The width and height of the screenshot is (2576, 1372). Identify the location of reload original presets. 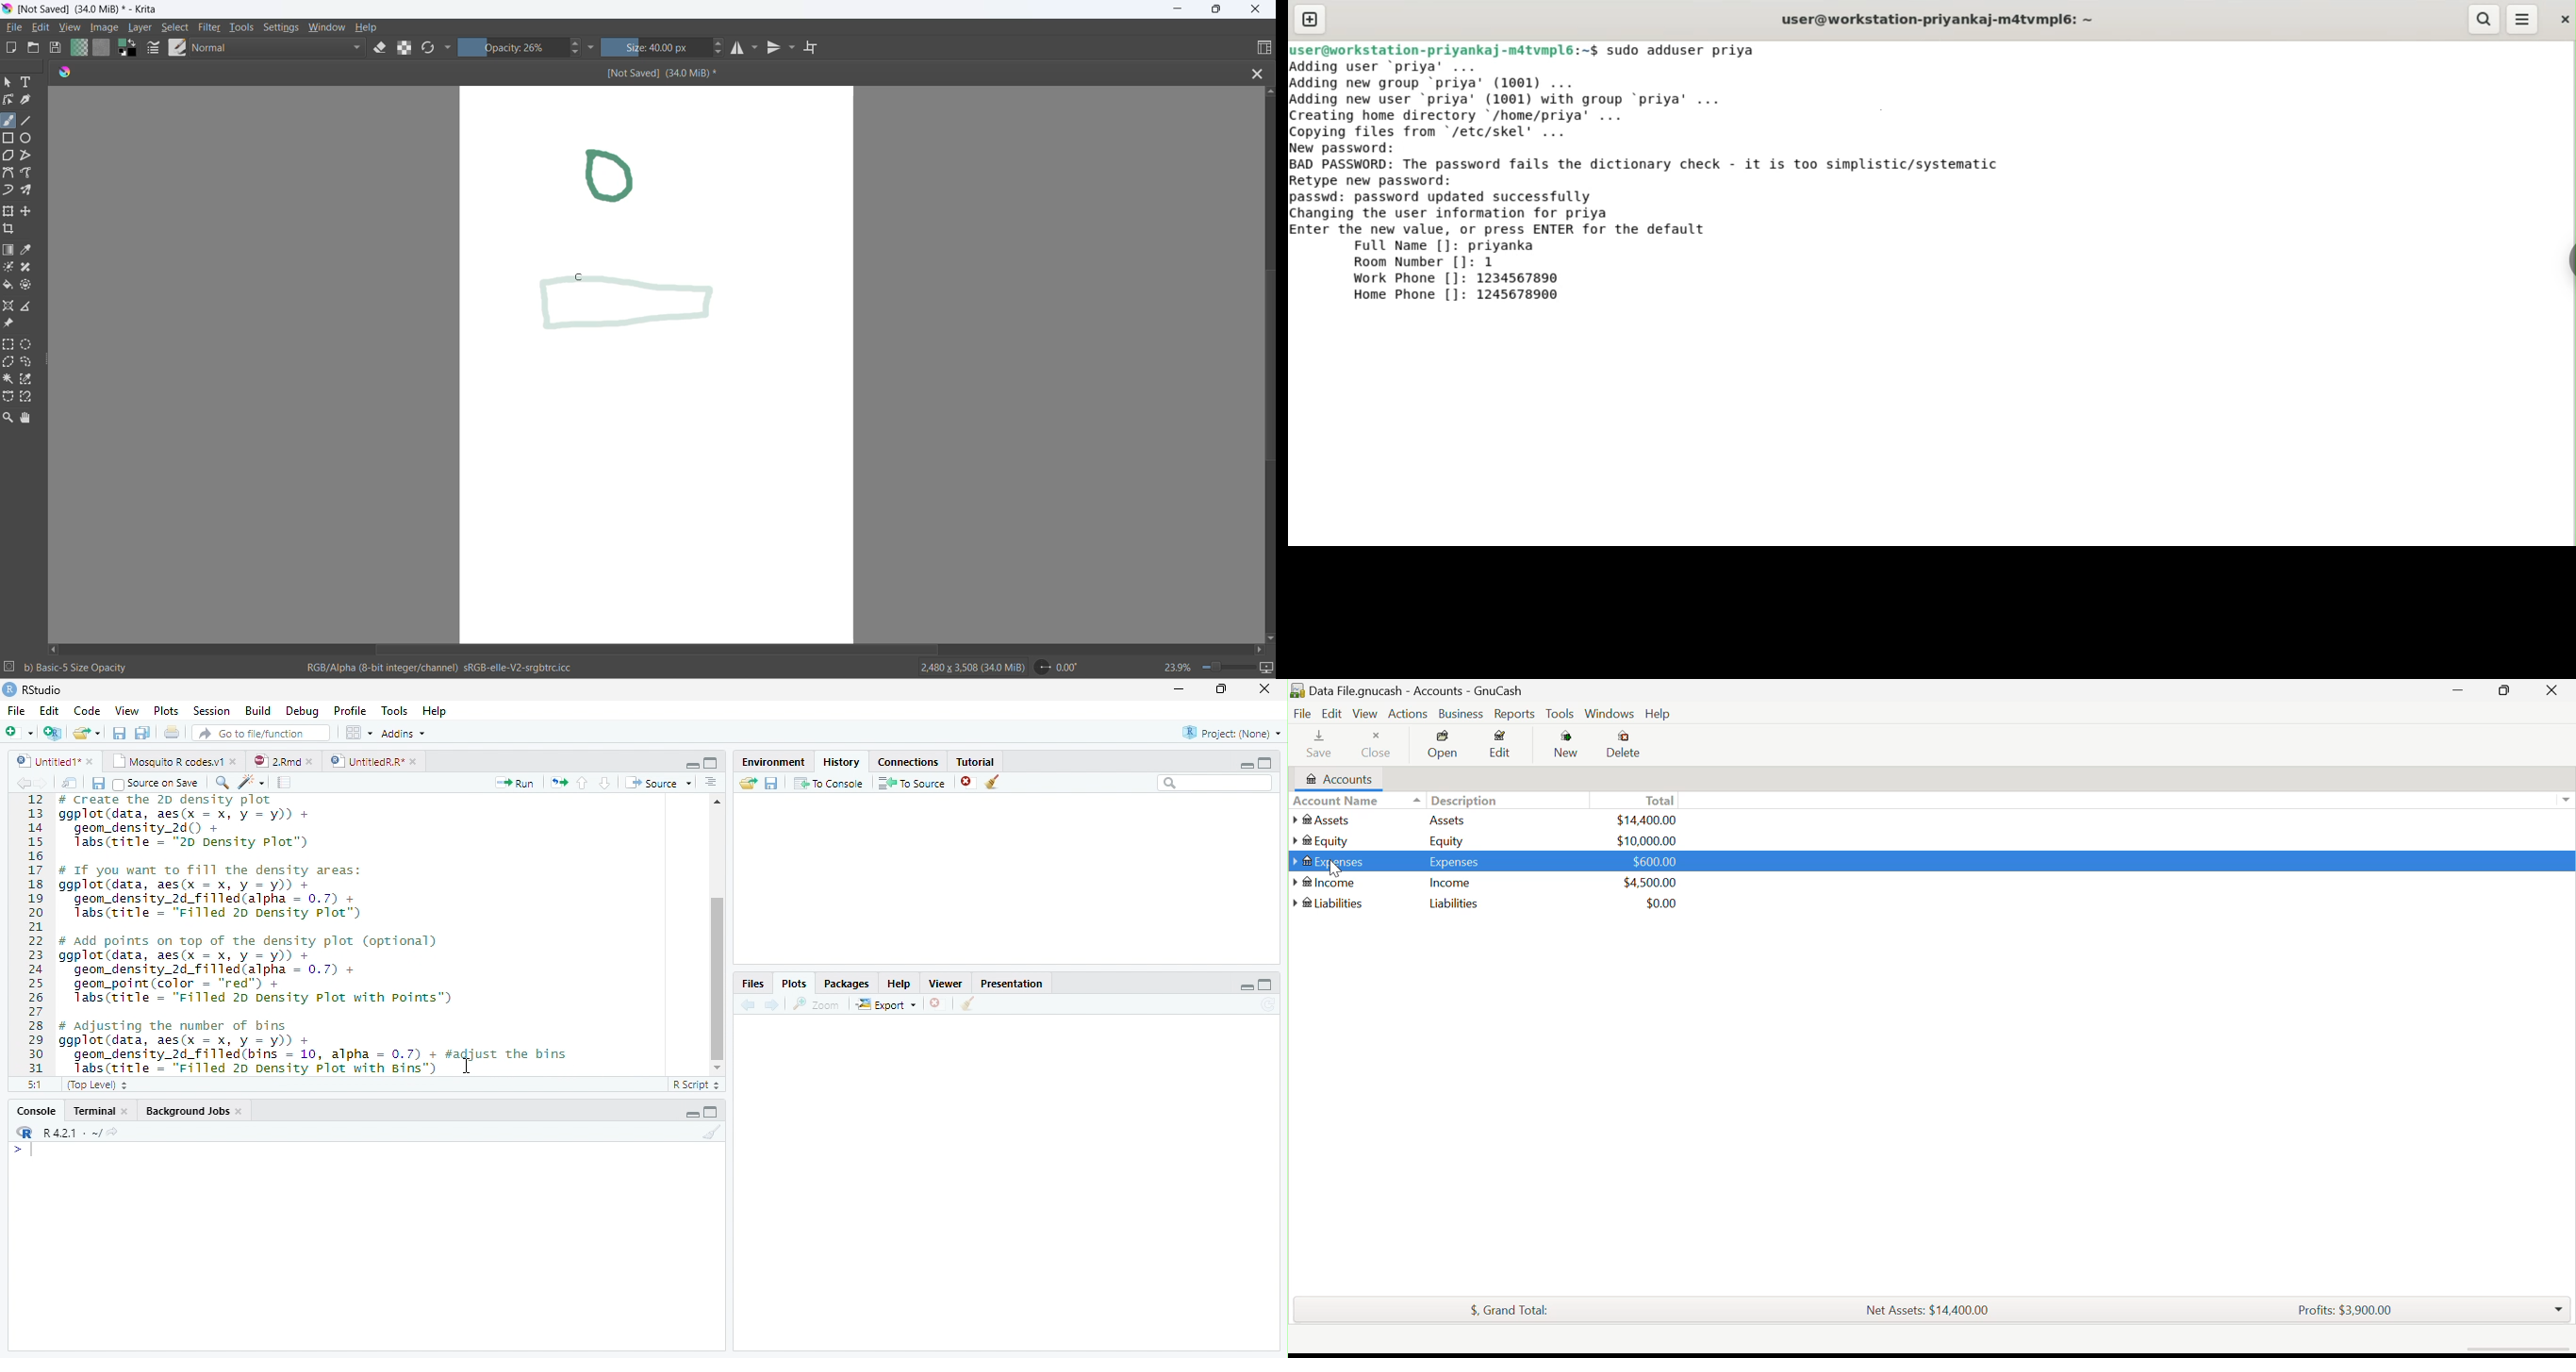
(429, 47).